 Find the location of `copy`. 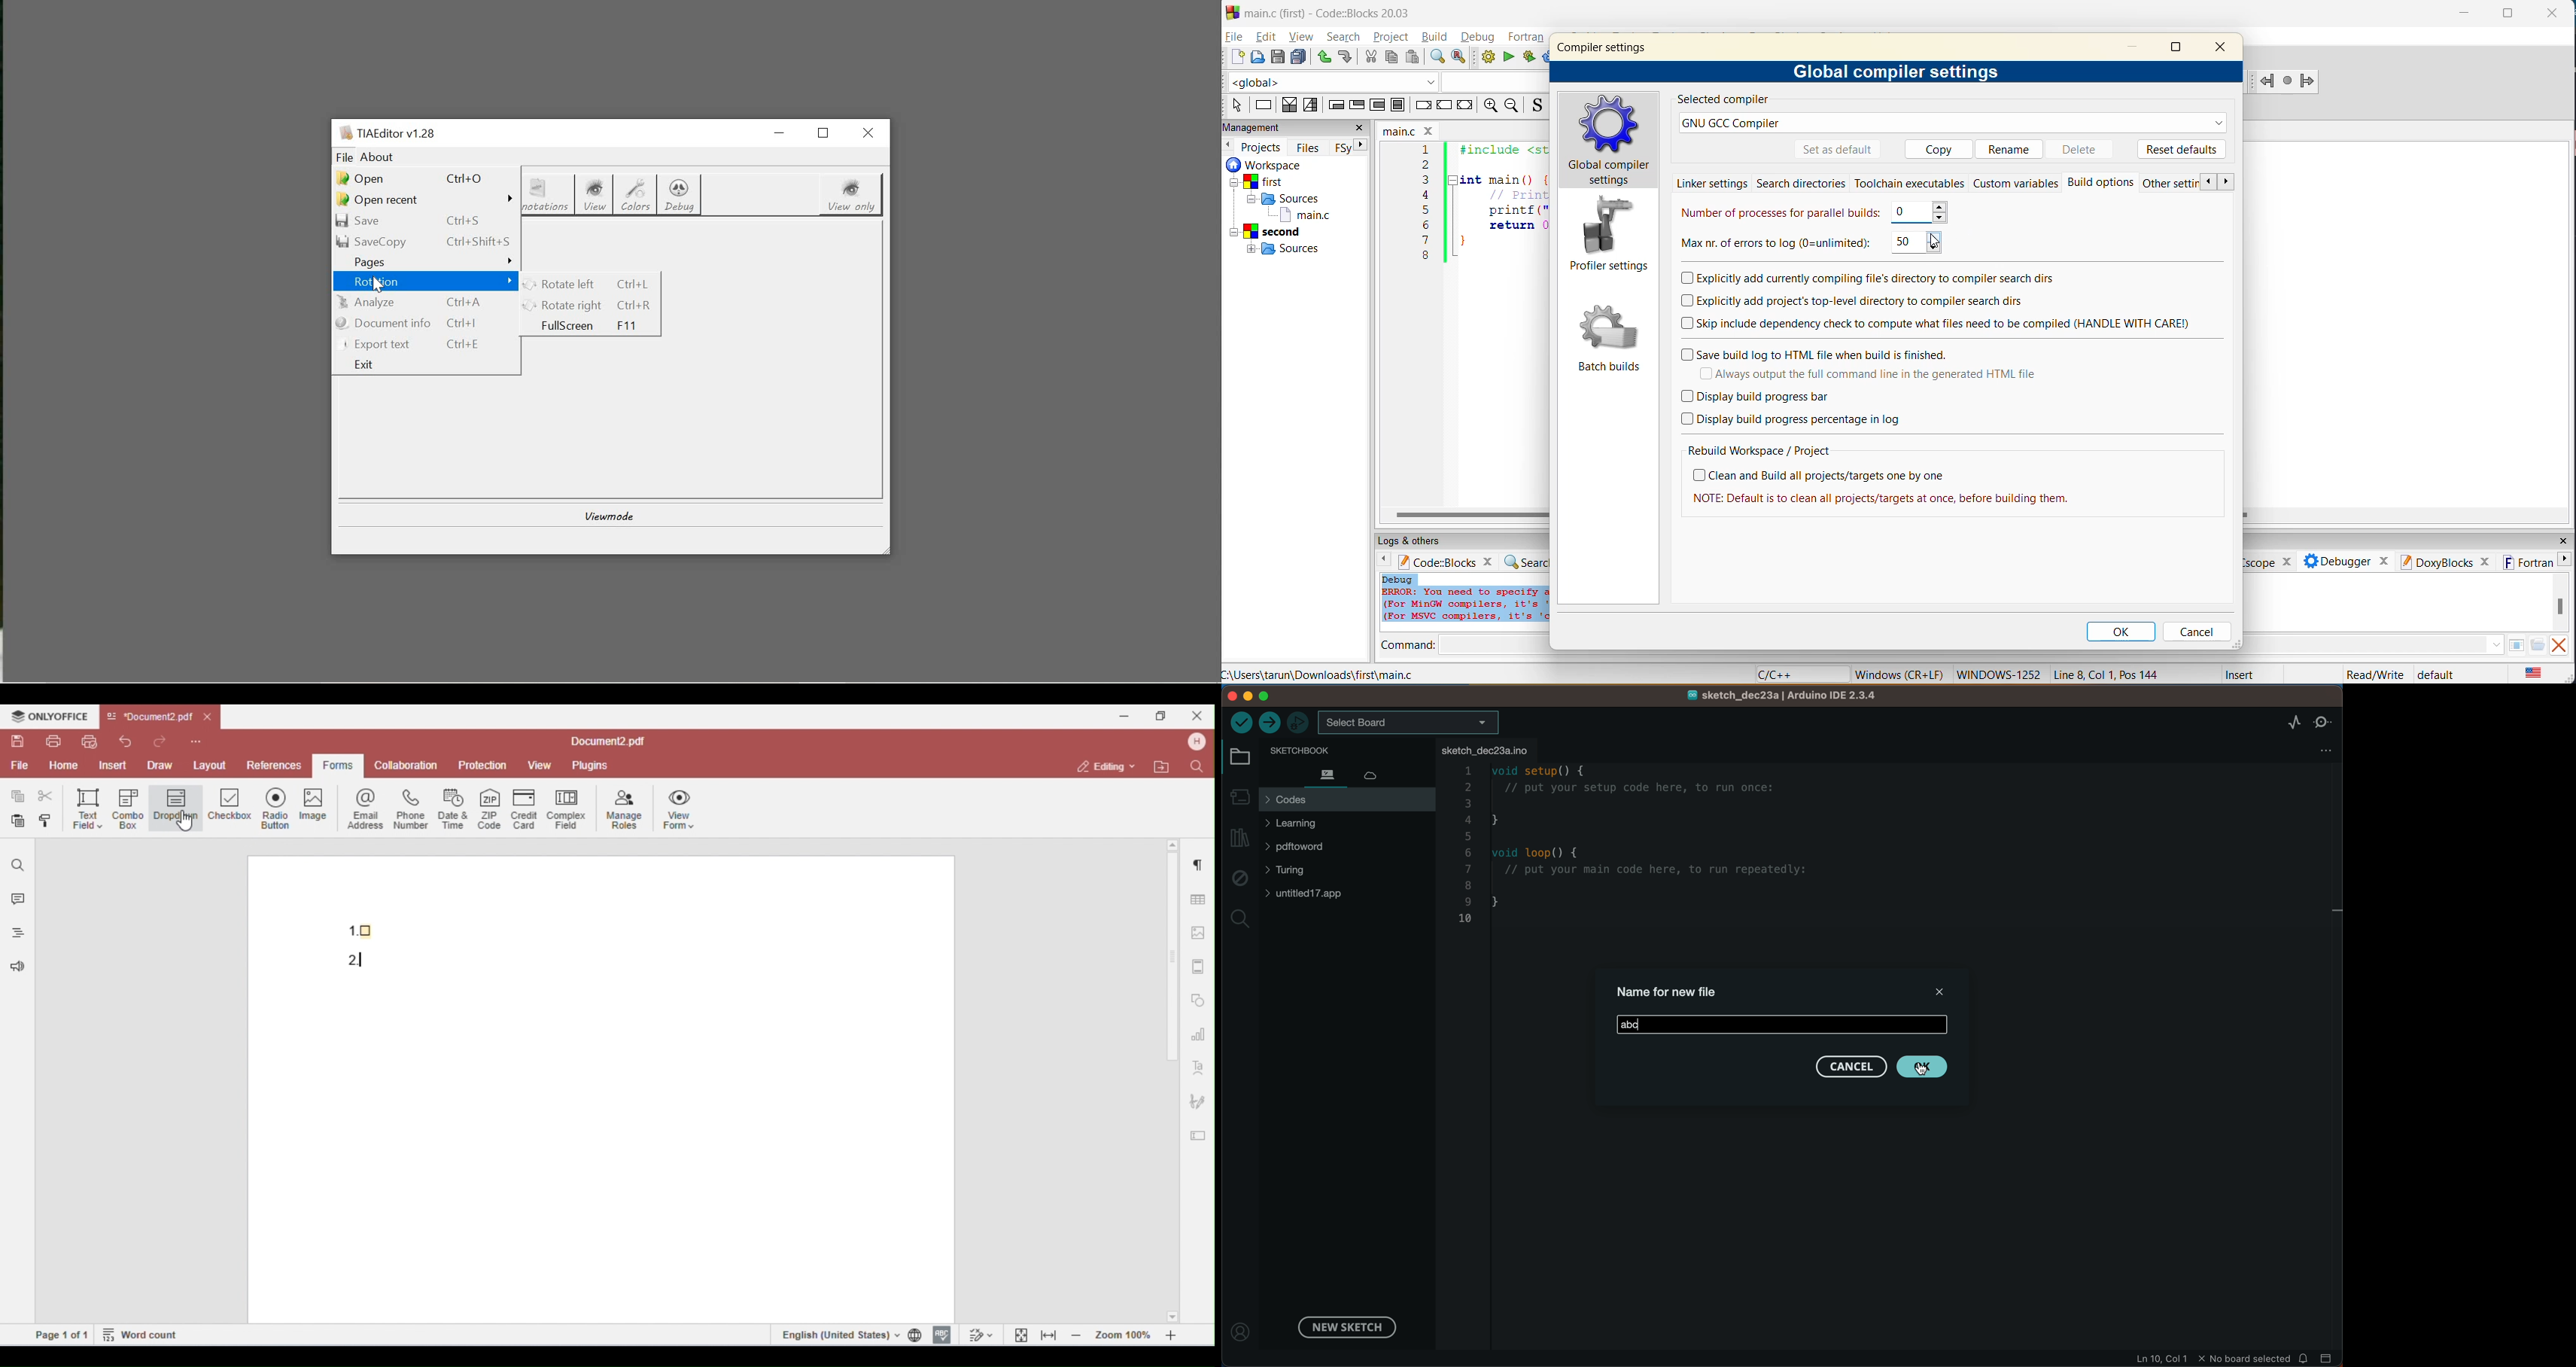

copy is located at coordinates (1393, 58).